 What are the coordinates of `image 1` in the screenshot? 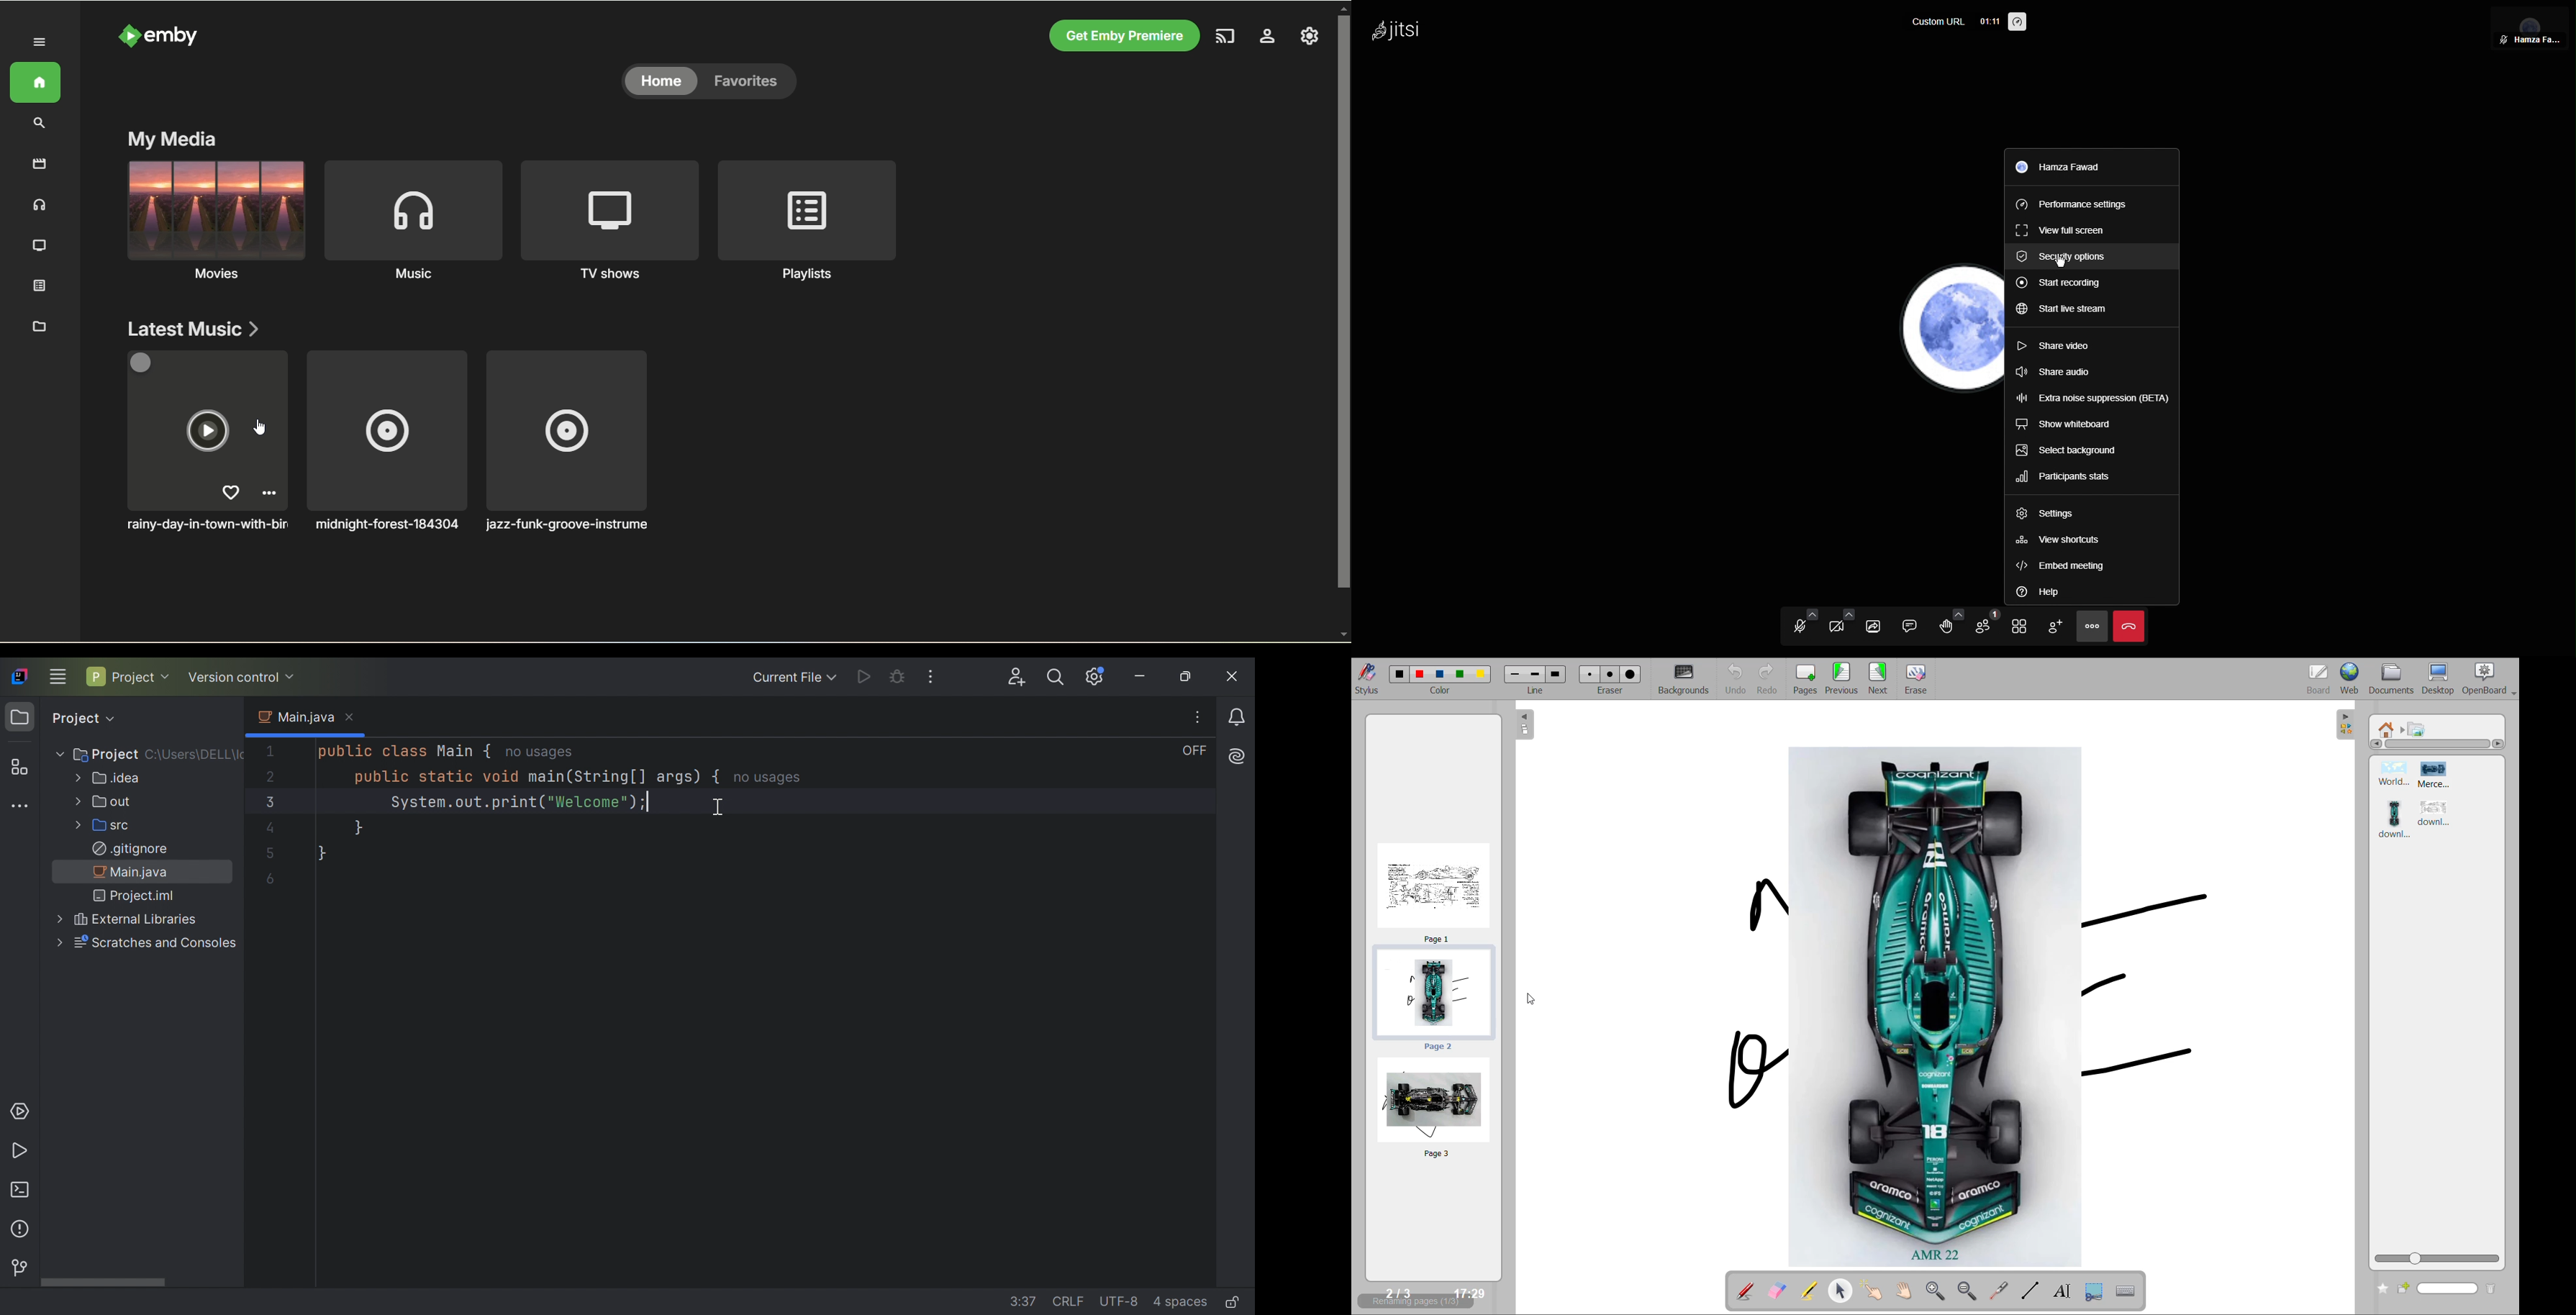 It's located at (2391, 775).